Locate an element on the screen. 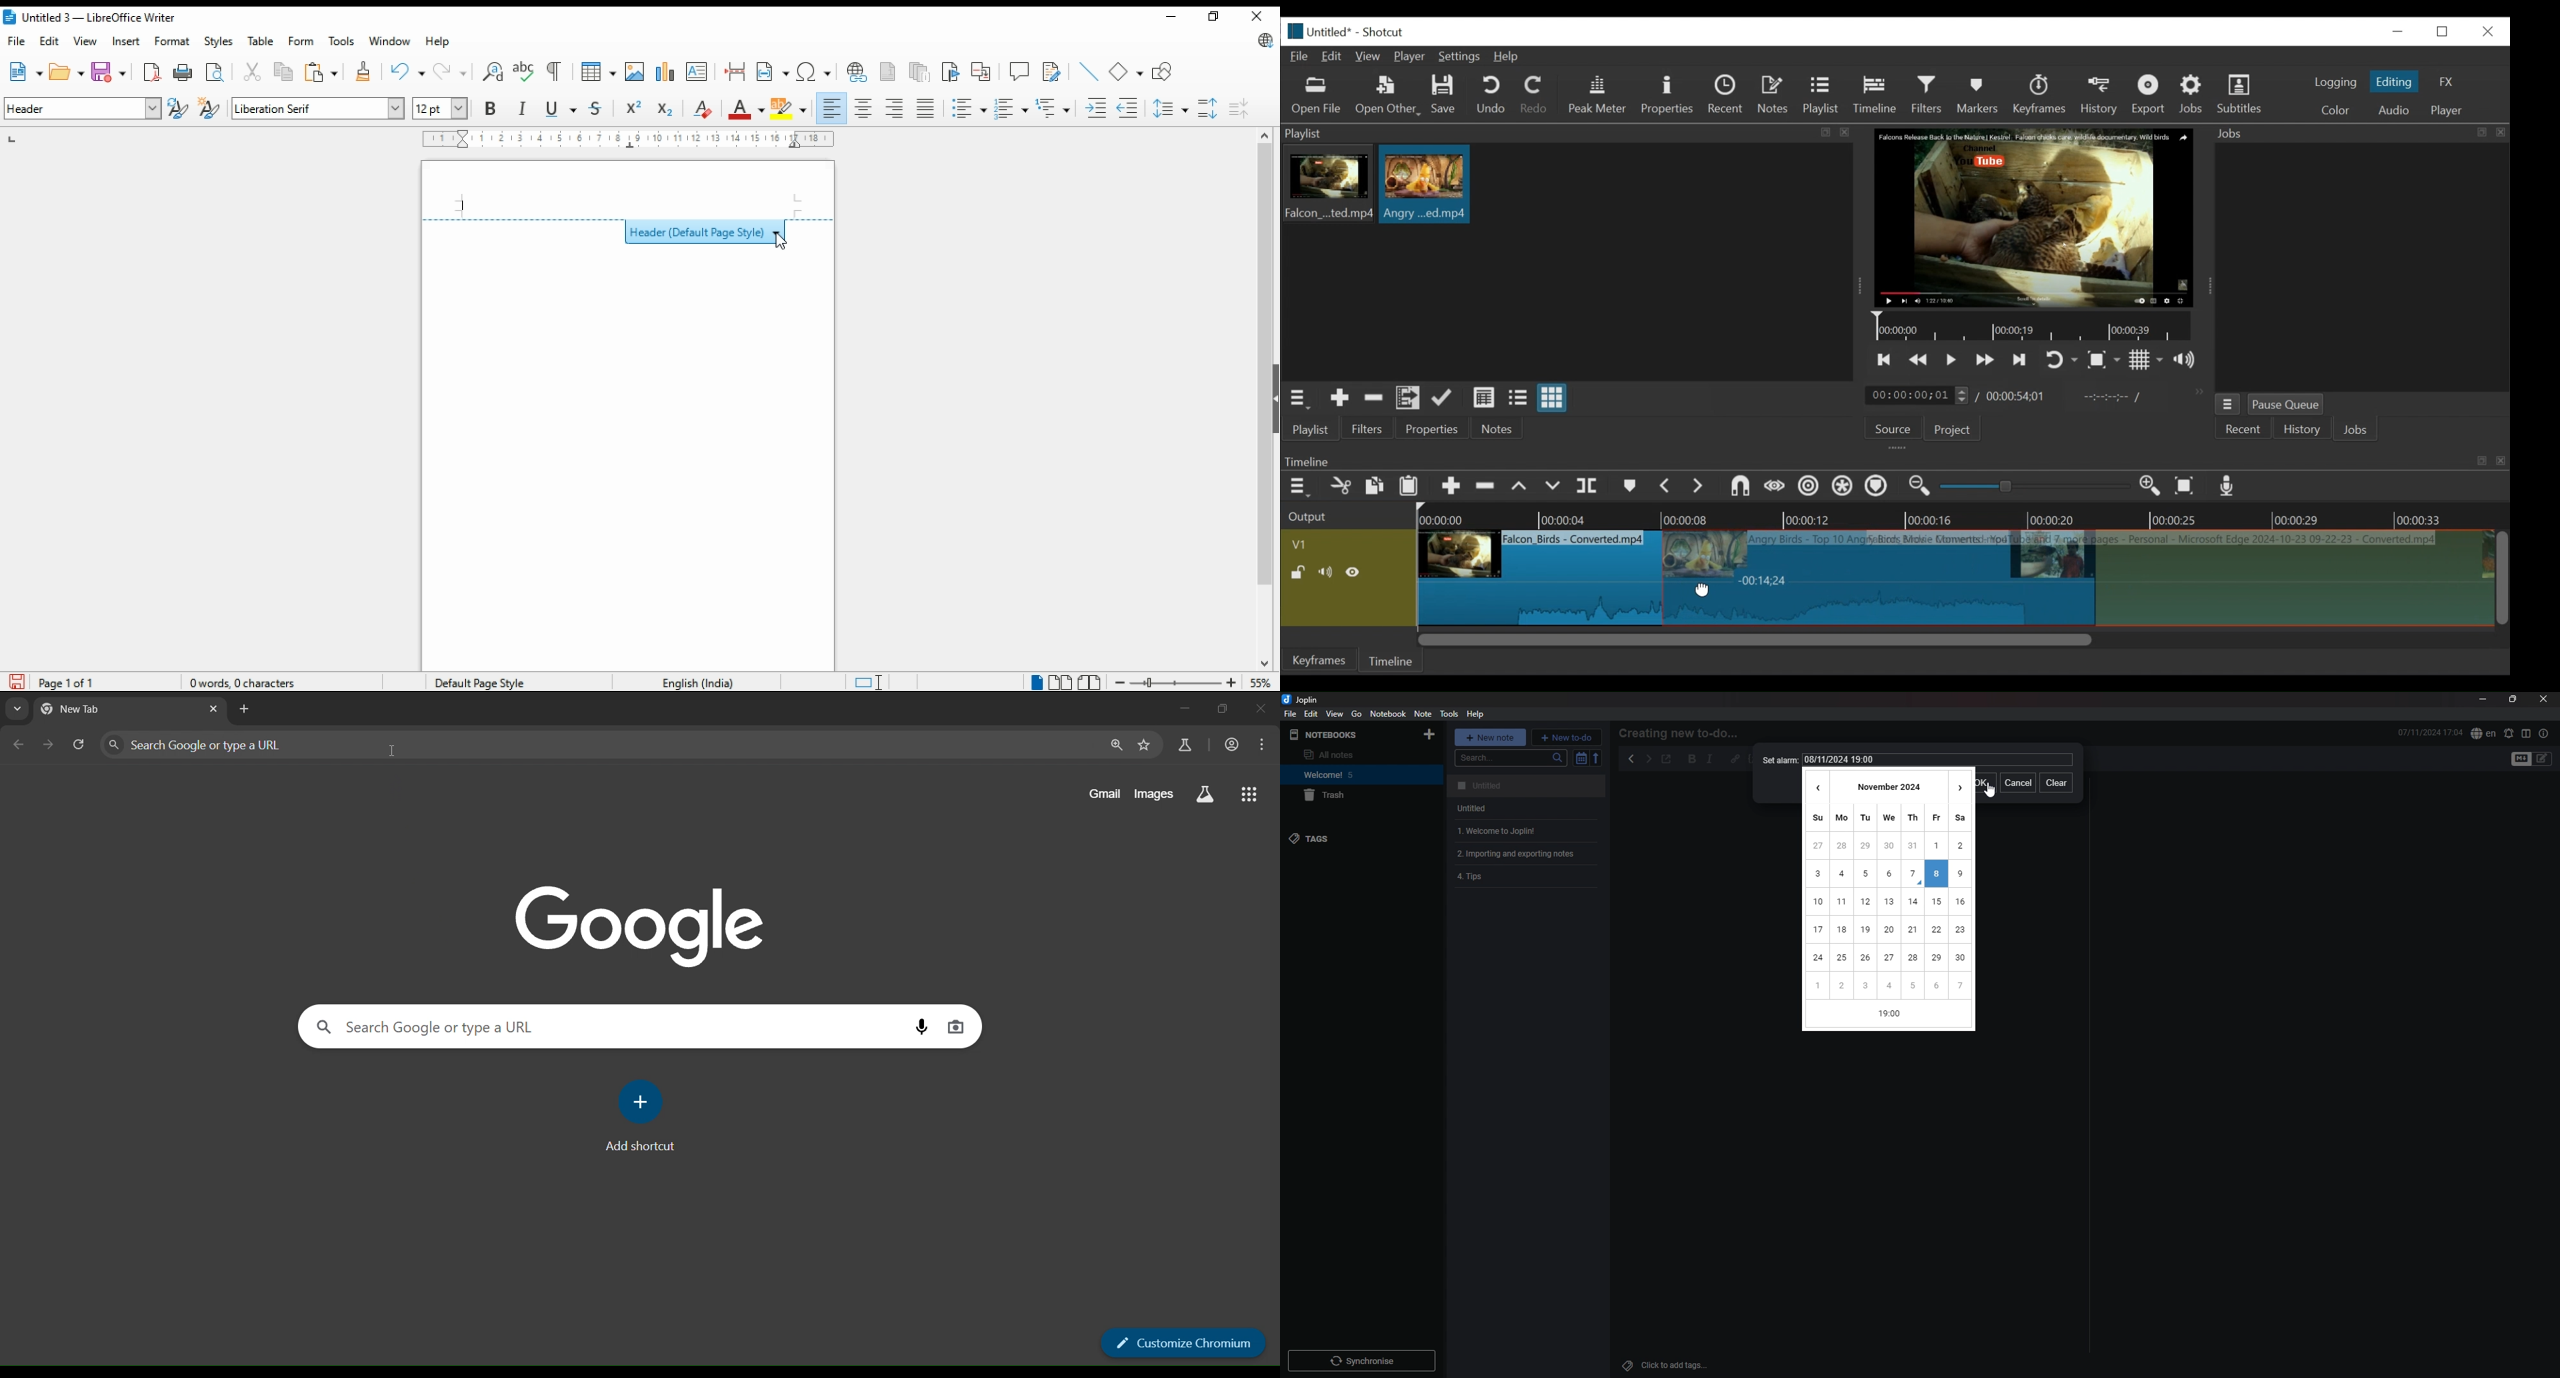  new todo is located at coordinates (1567, 737).